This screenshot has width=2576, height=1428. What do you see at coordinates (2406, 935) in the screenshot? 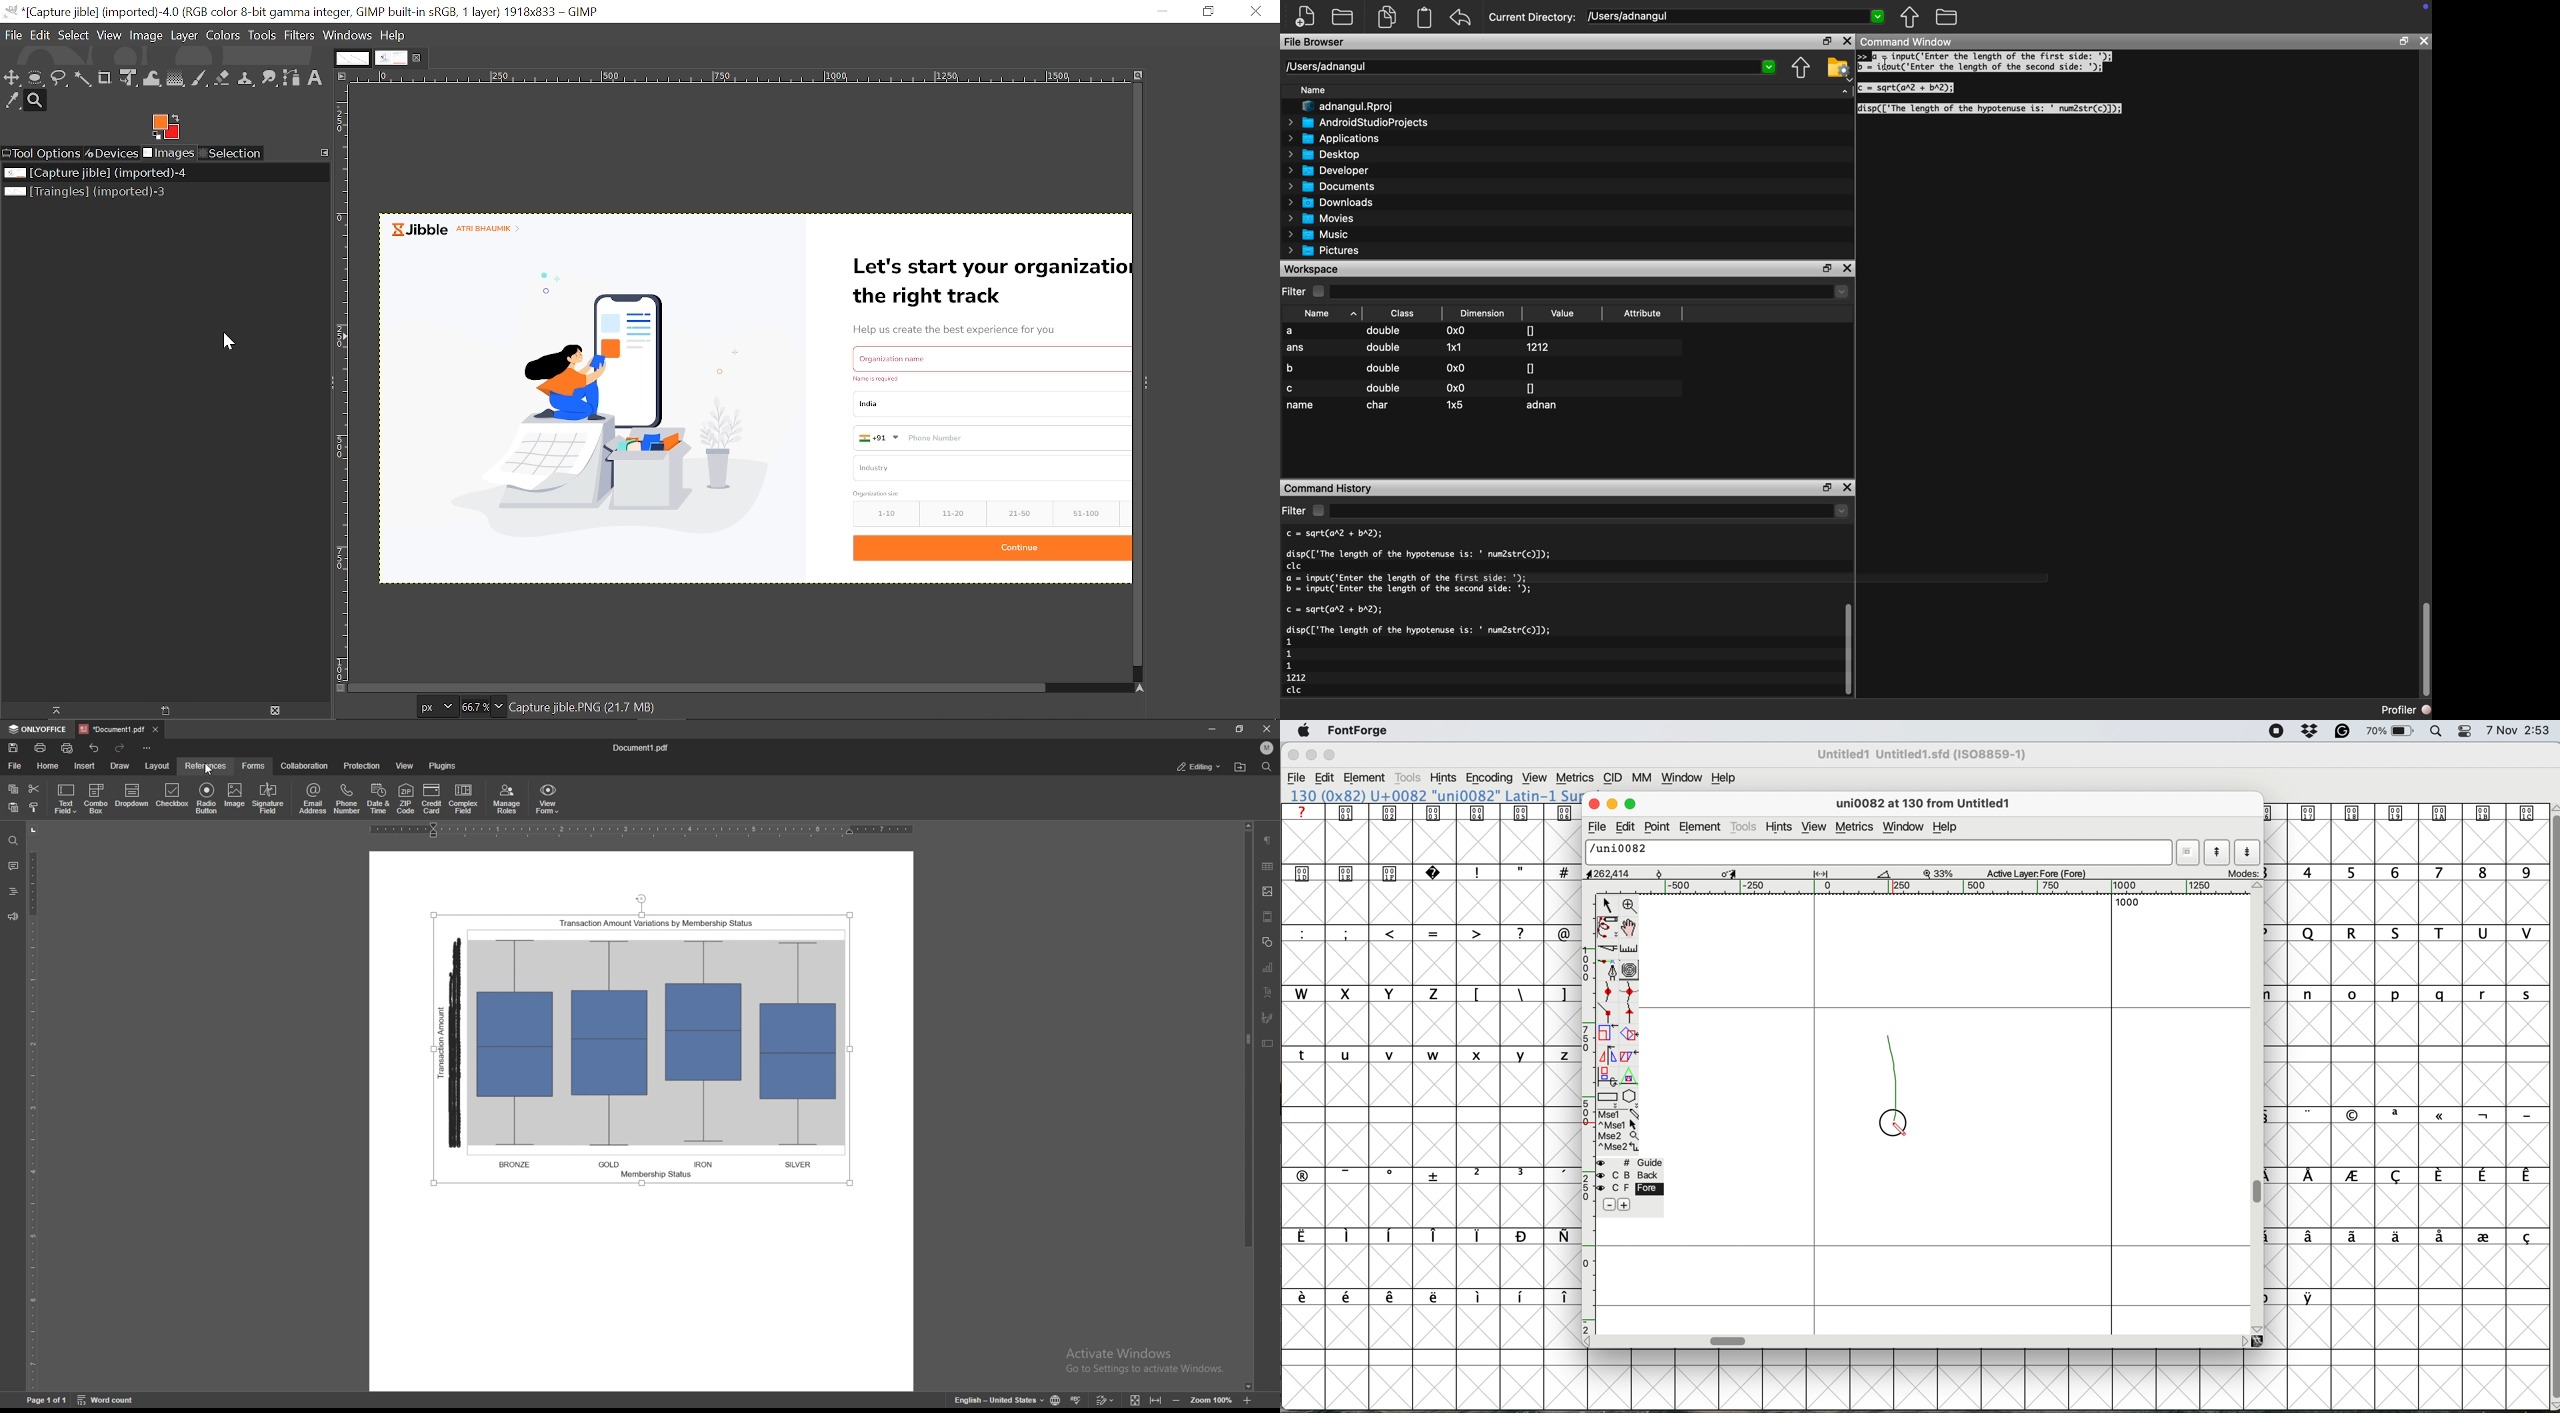
I see `uppercase letters` at bounding box center [2406, 935].